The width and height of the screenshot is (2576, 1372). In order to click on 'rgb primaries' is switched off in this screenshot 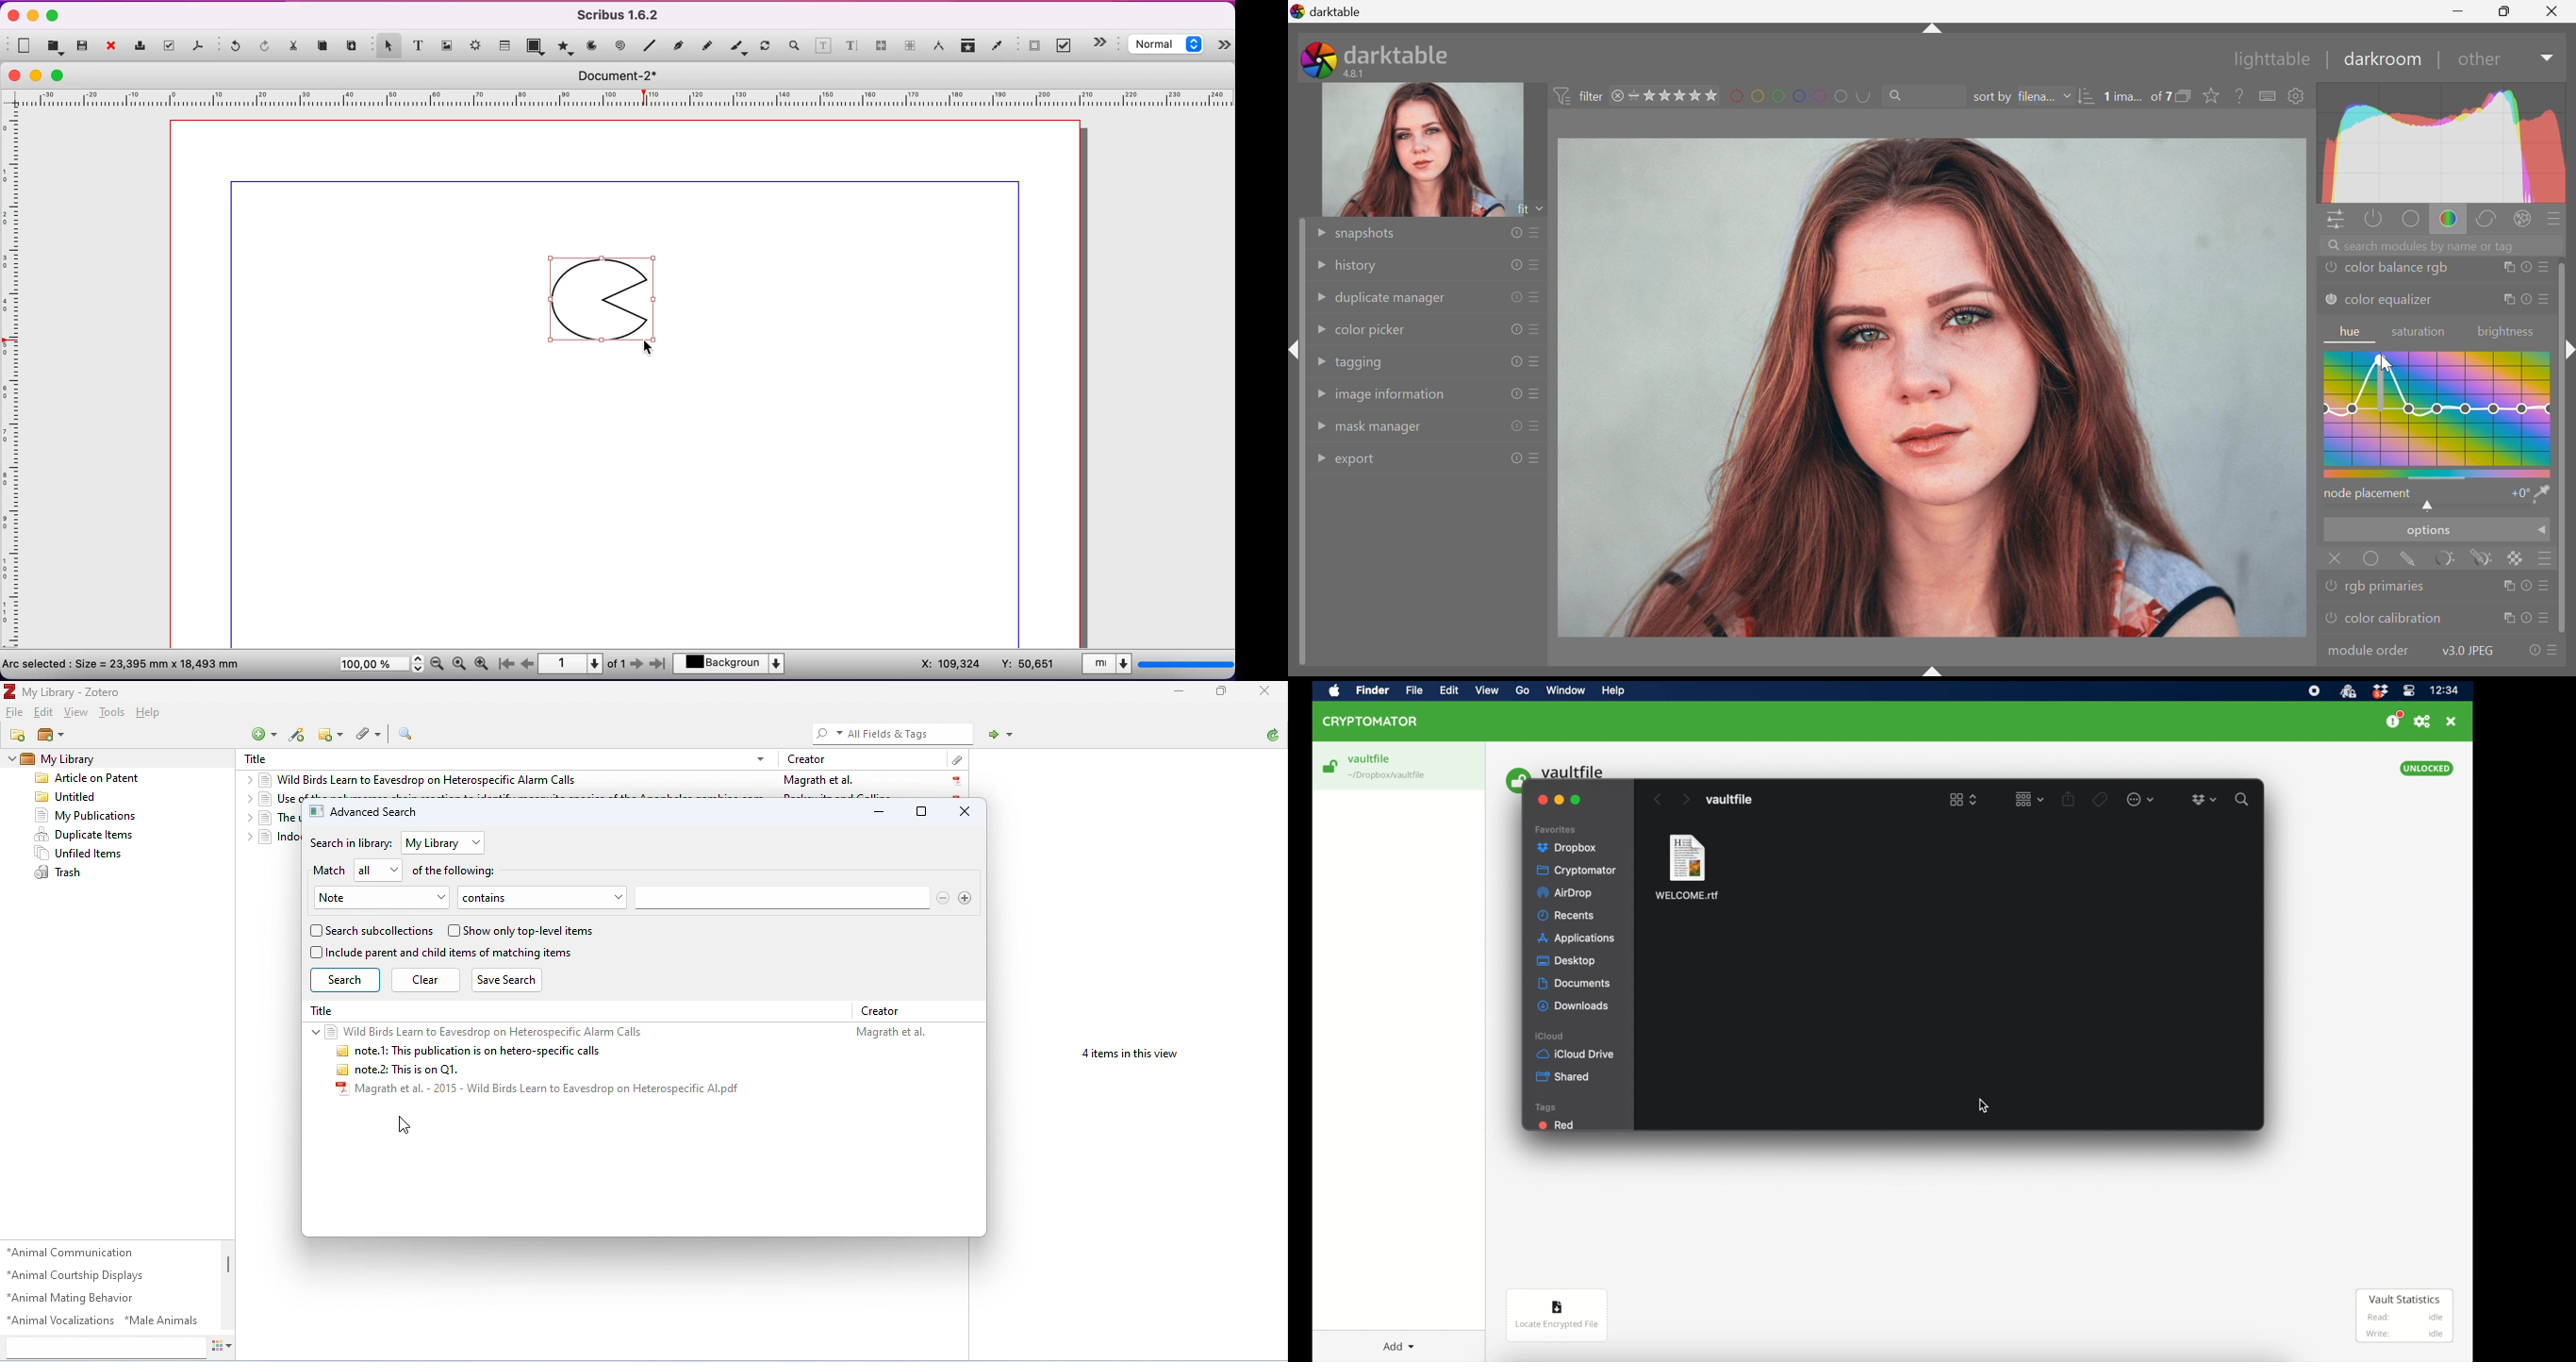, I will do `click(2332, 584)`.